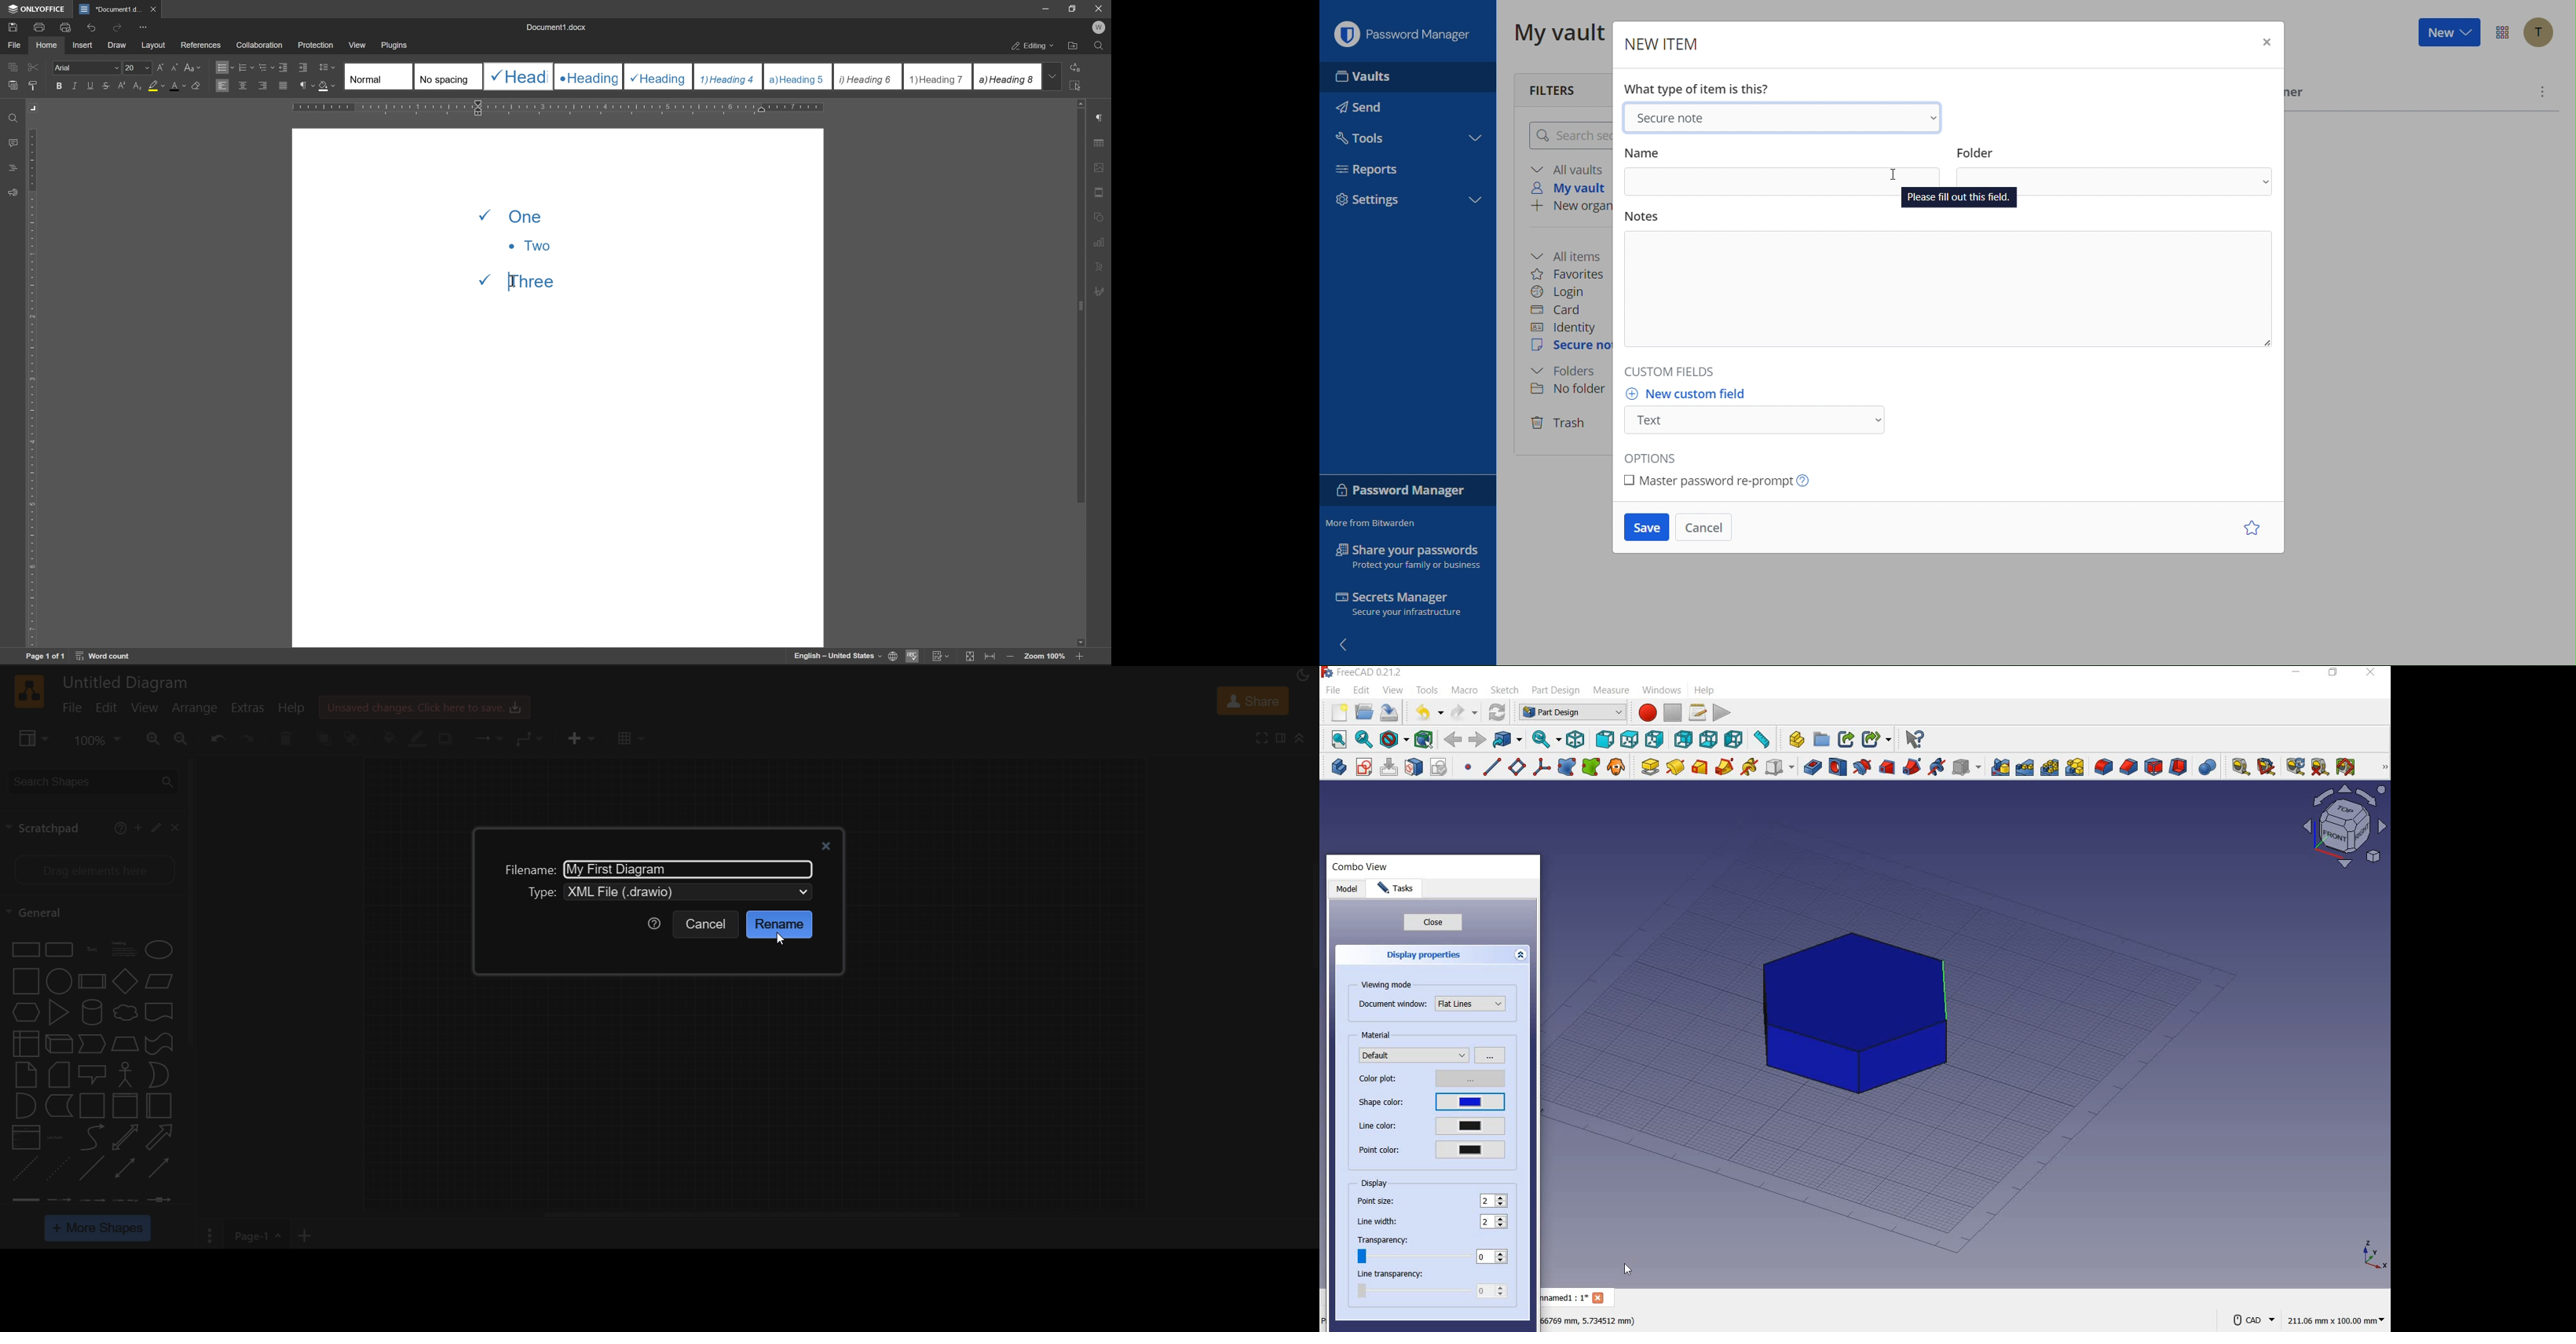  Describe the element at coordinates (331, 68) in the screenshot. I see `Line spacing` at that location.